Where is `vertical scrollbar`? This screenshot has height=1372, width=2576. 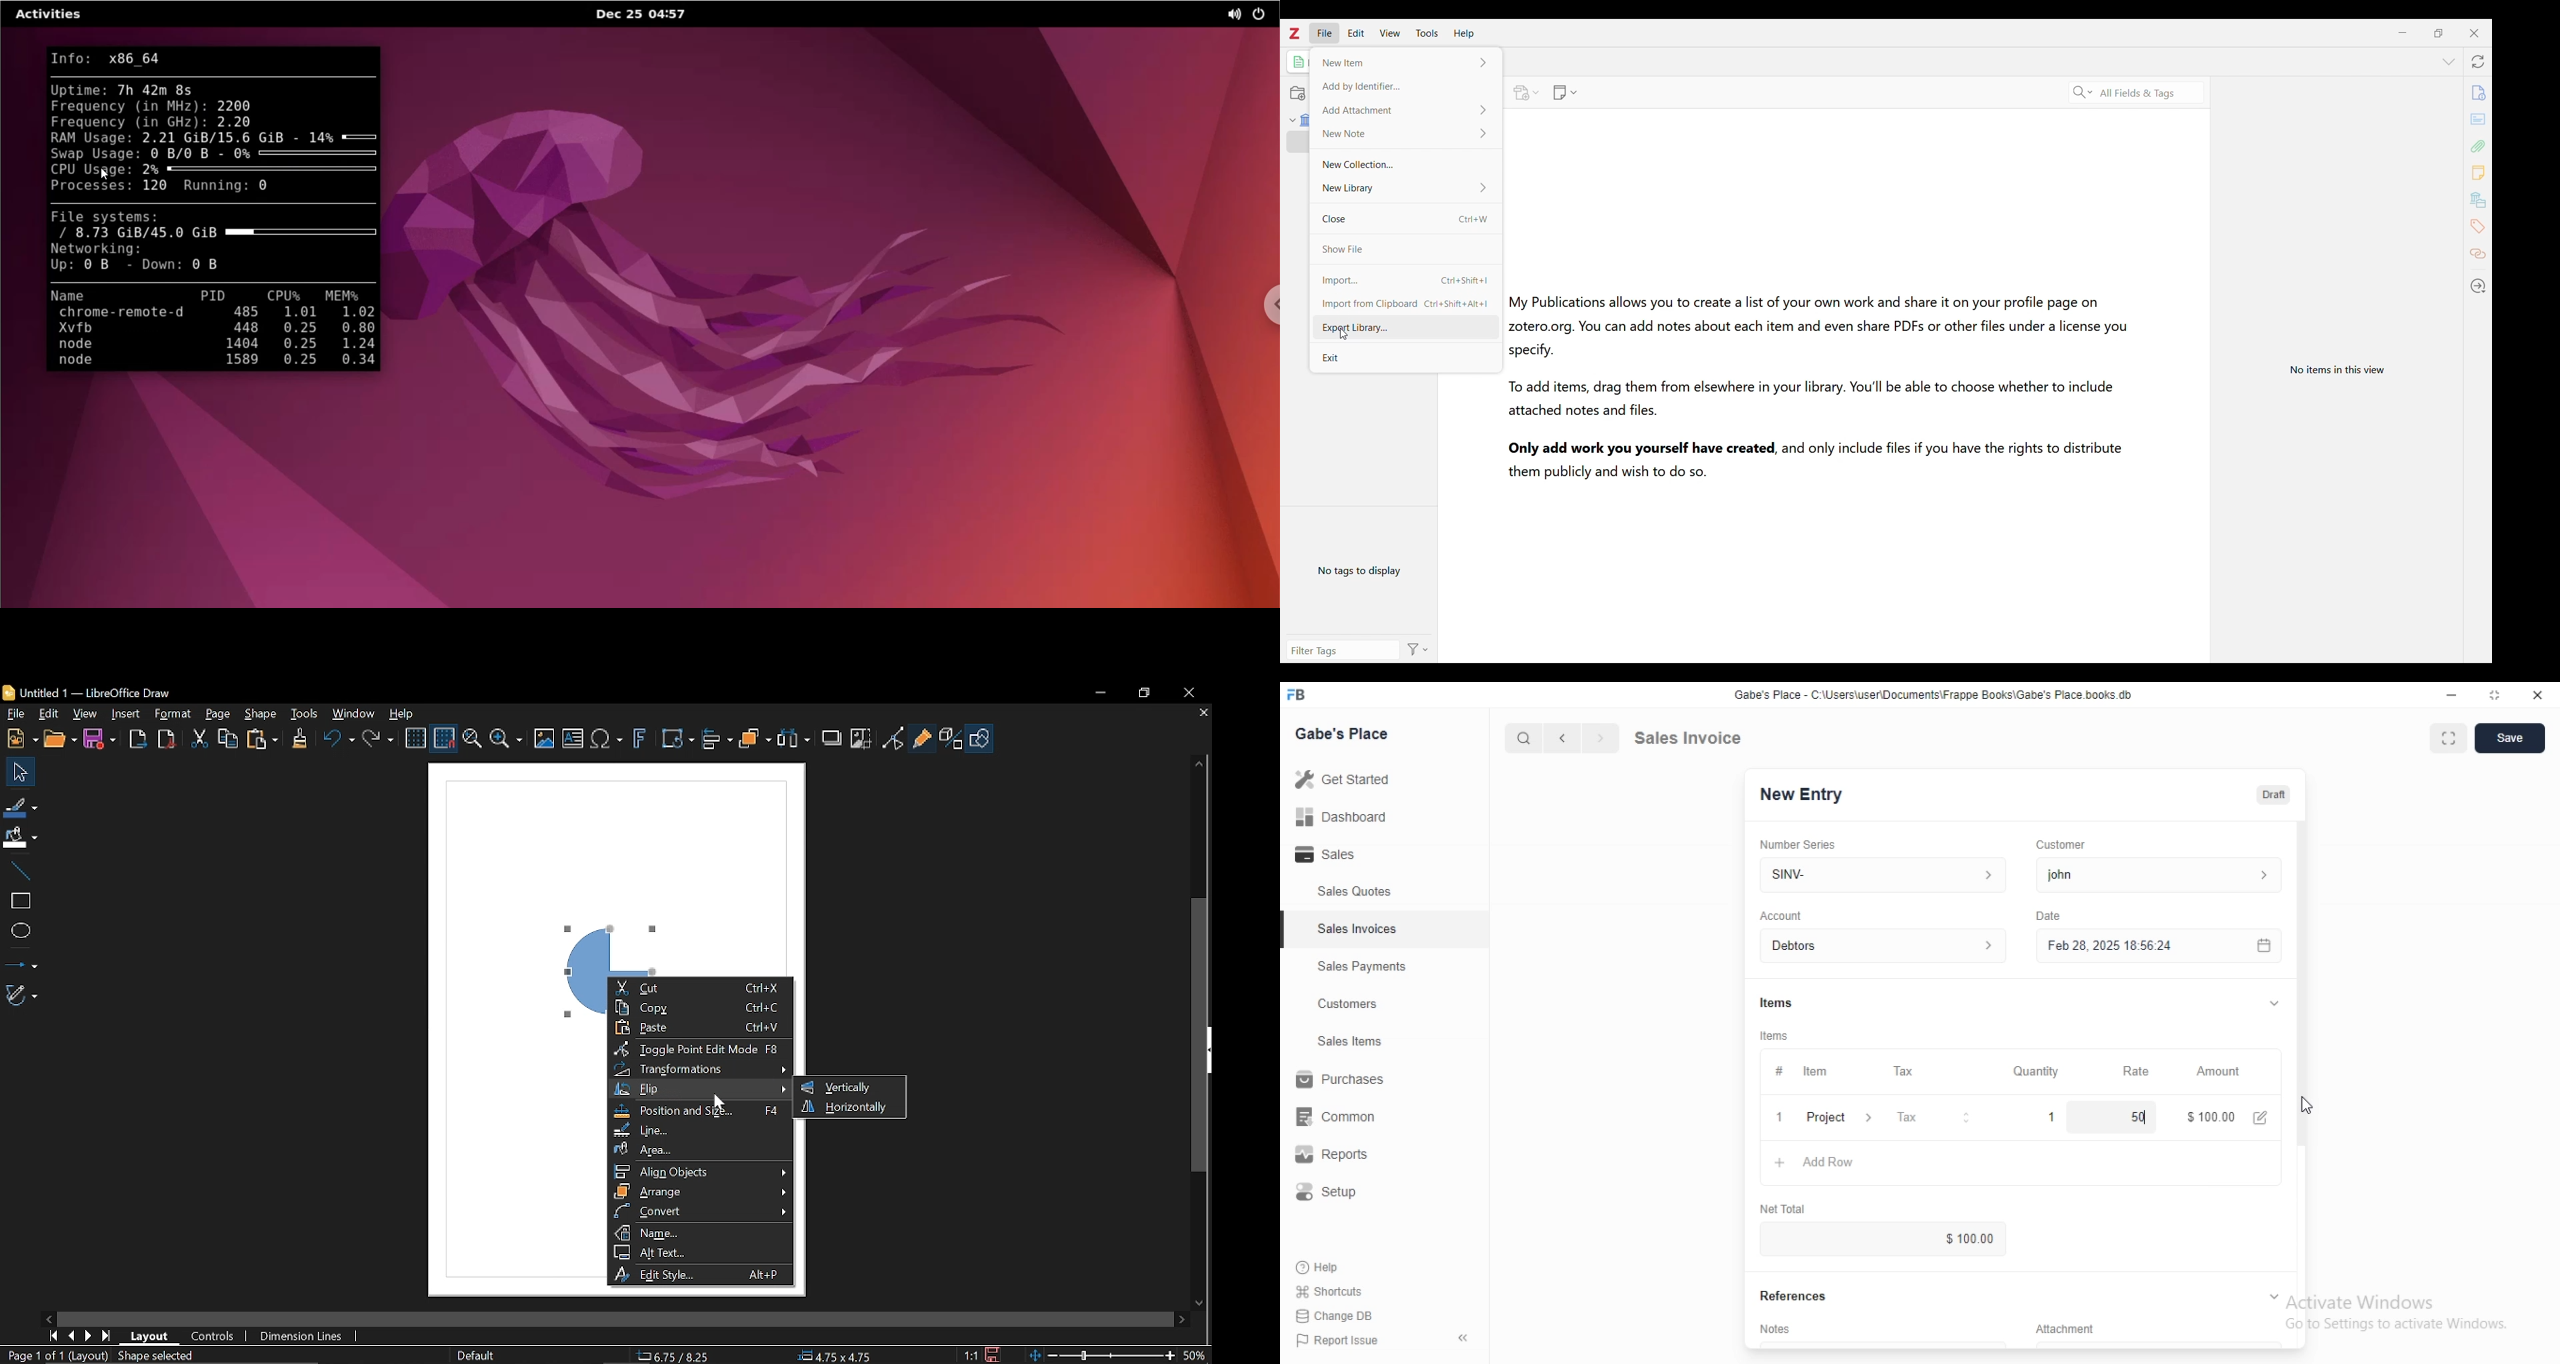
vertical scrollbar is located at coordinates (1201, 1036).